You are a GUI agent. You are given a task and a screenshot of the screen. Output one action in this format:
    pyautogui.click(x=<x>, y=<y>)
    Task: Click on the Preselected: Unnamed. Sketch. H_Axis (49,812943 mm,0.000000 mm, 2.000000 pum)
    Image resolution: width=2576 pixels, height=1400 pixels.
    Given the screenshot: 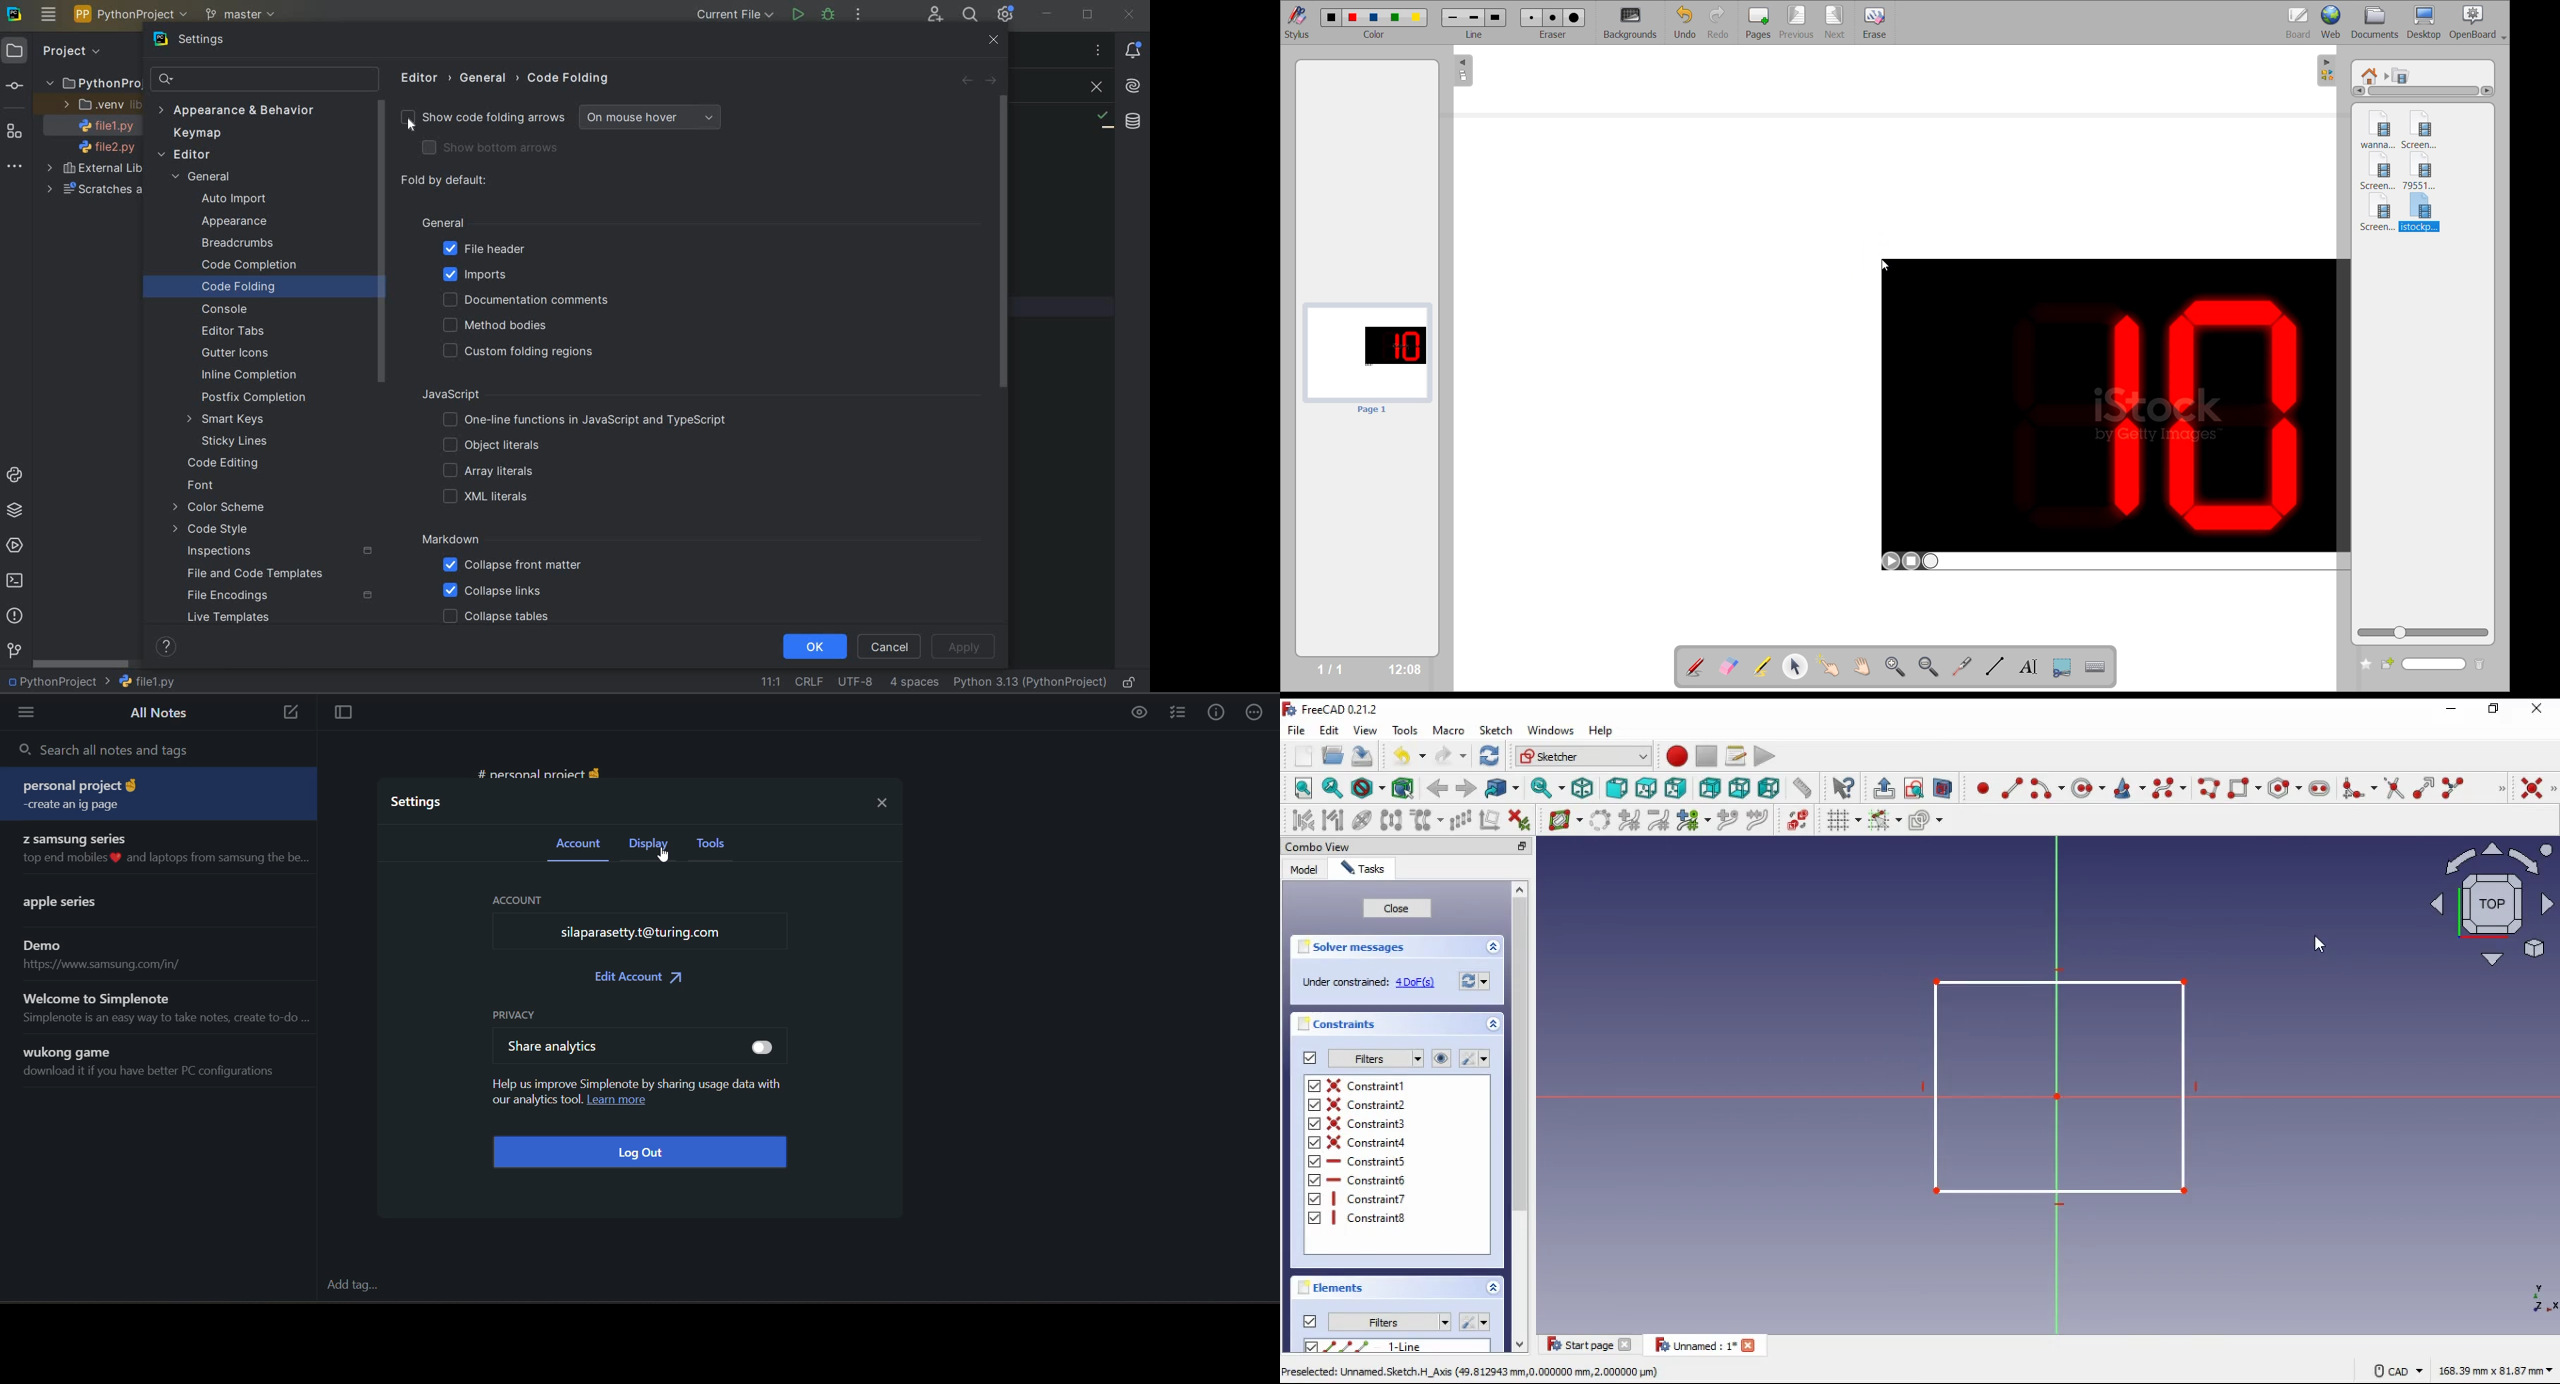 What is the action you would take?
    pyautogui.click(x=1473, y=1372)
    